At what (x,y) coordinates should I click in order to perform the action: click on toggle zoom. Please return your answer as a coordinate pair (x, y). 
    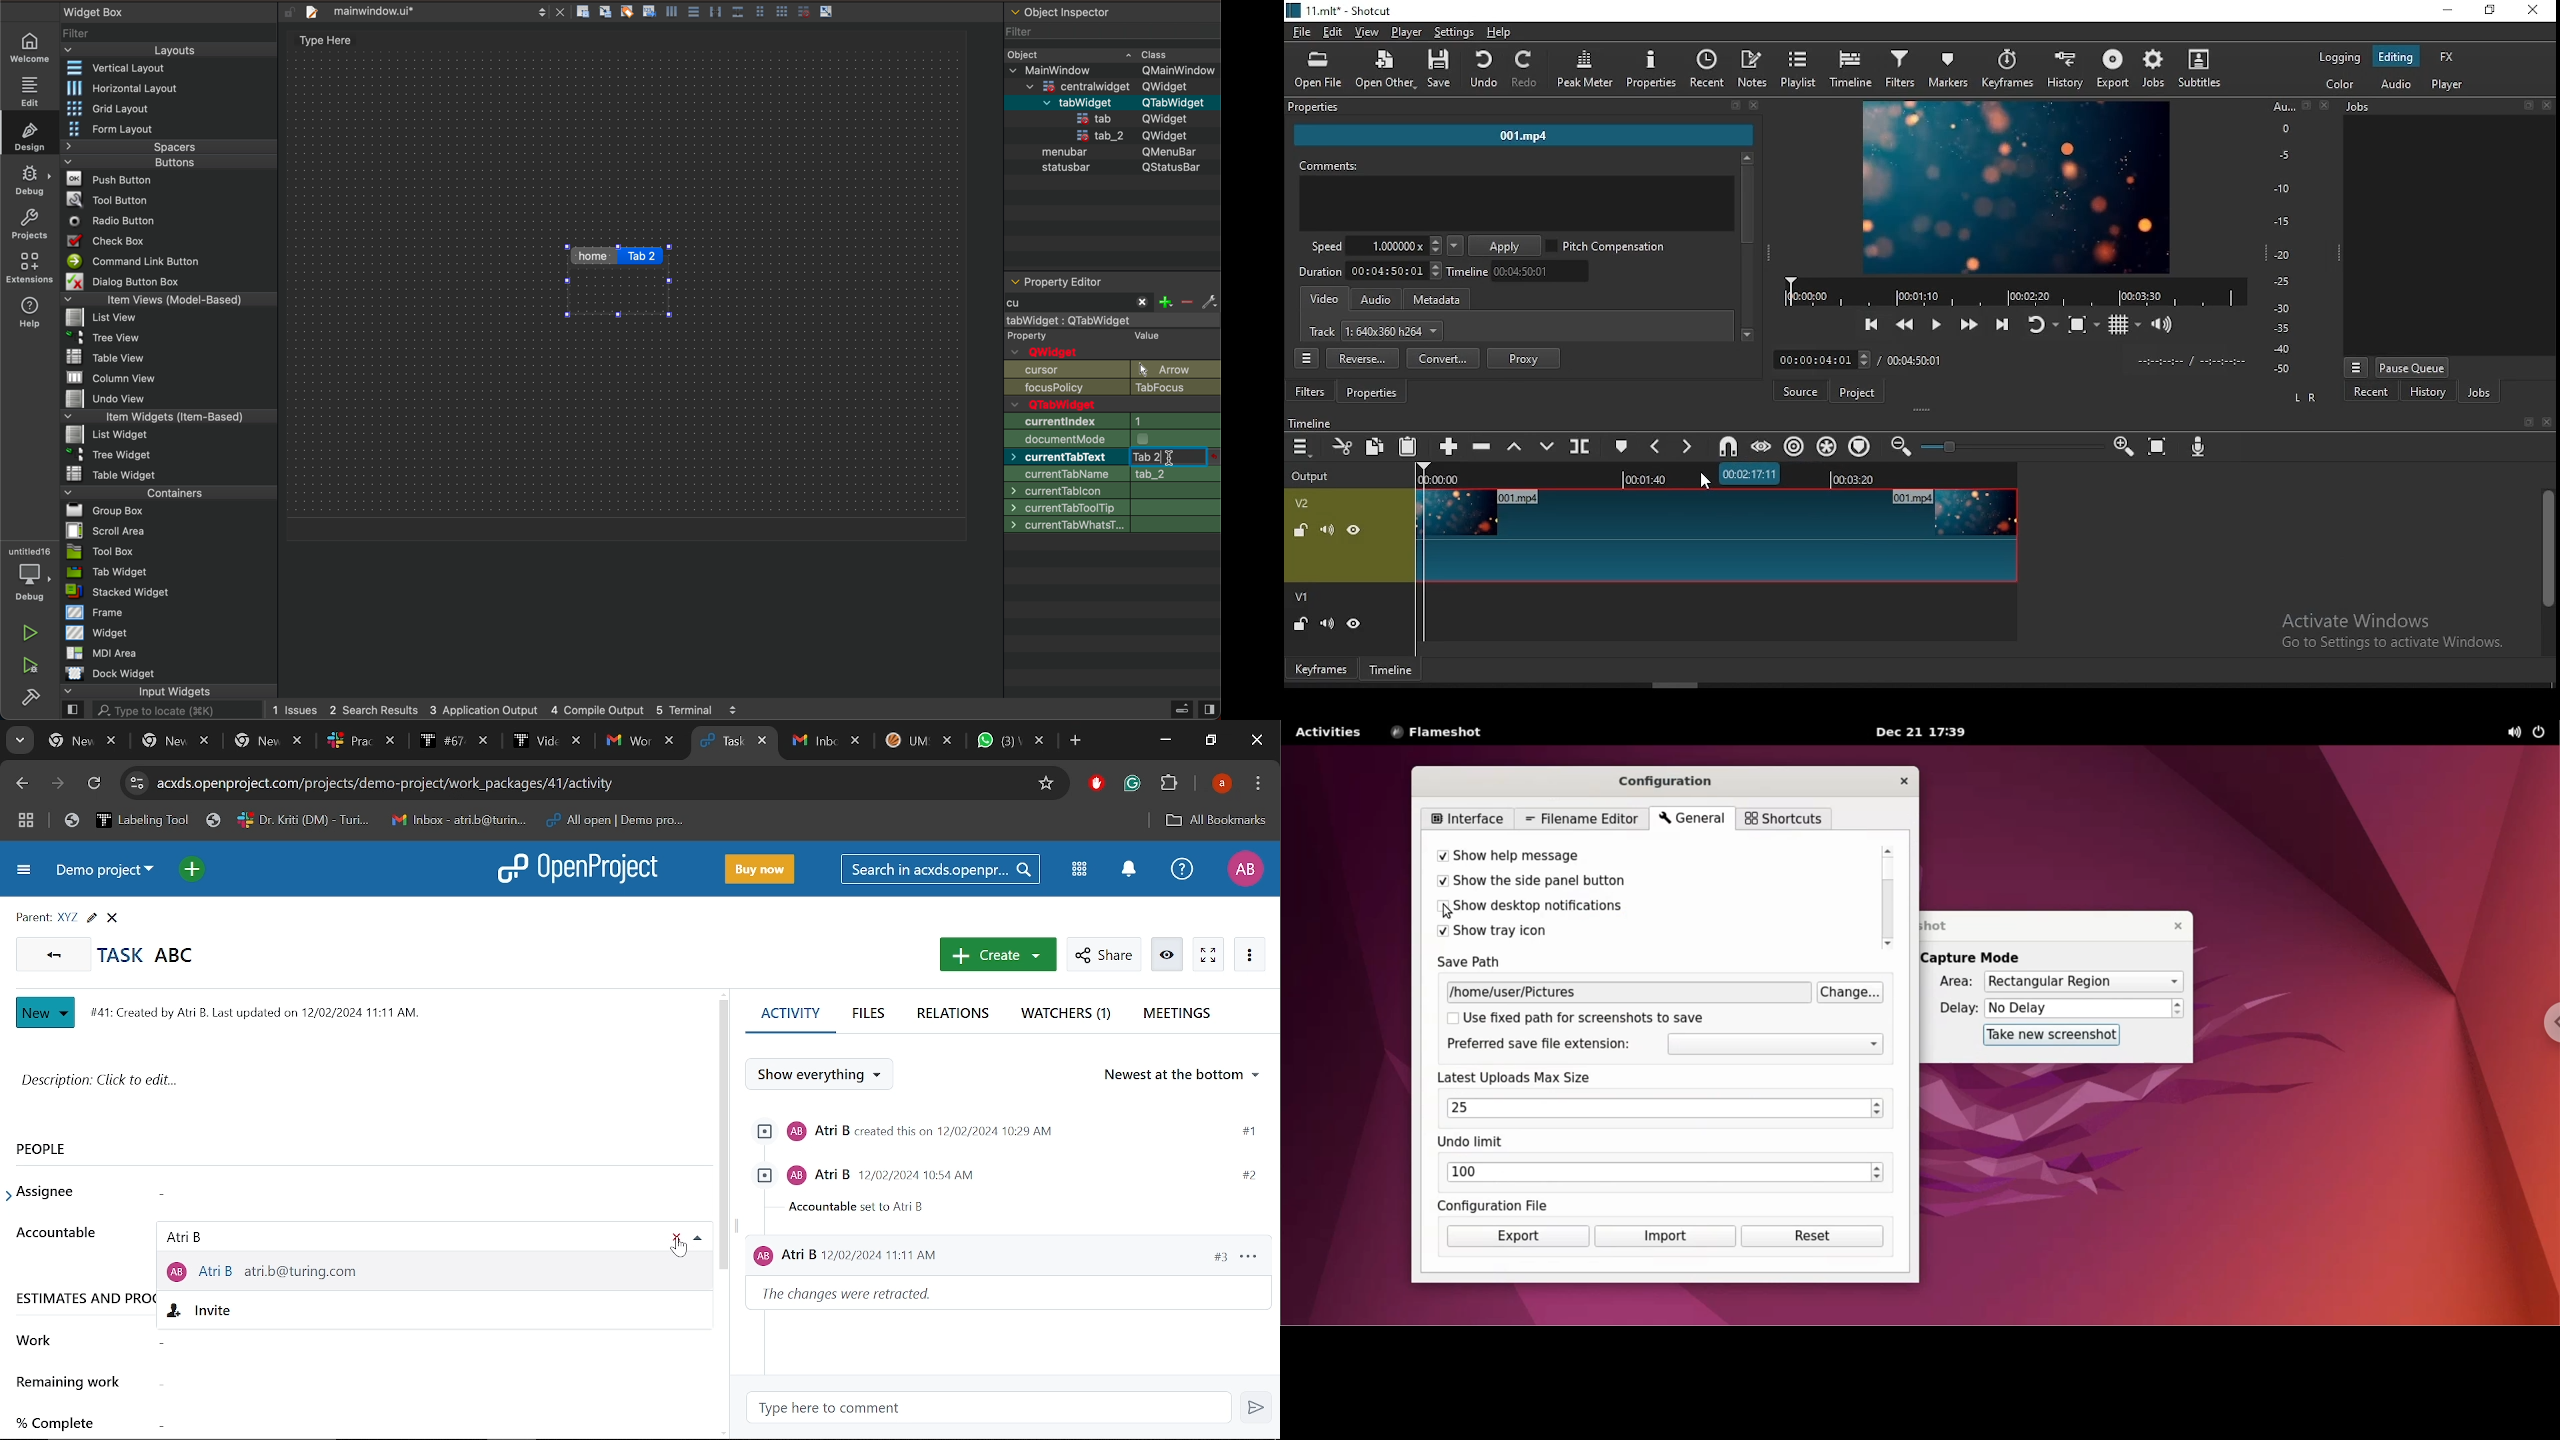
    Looking at the image, I should click on (2082, 323).